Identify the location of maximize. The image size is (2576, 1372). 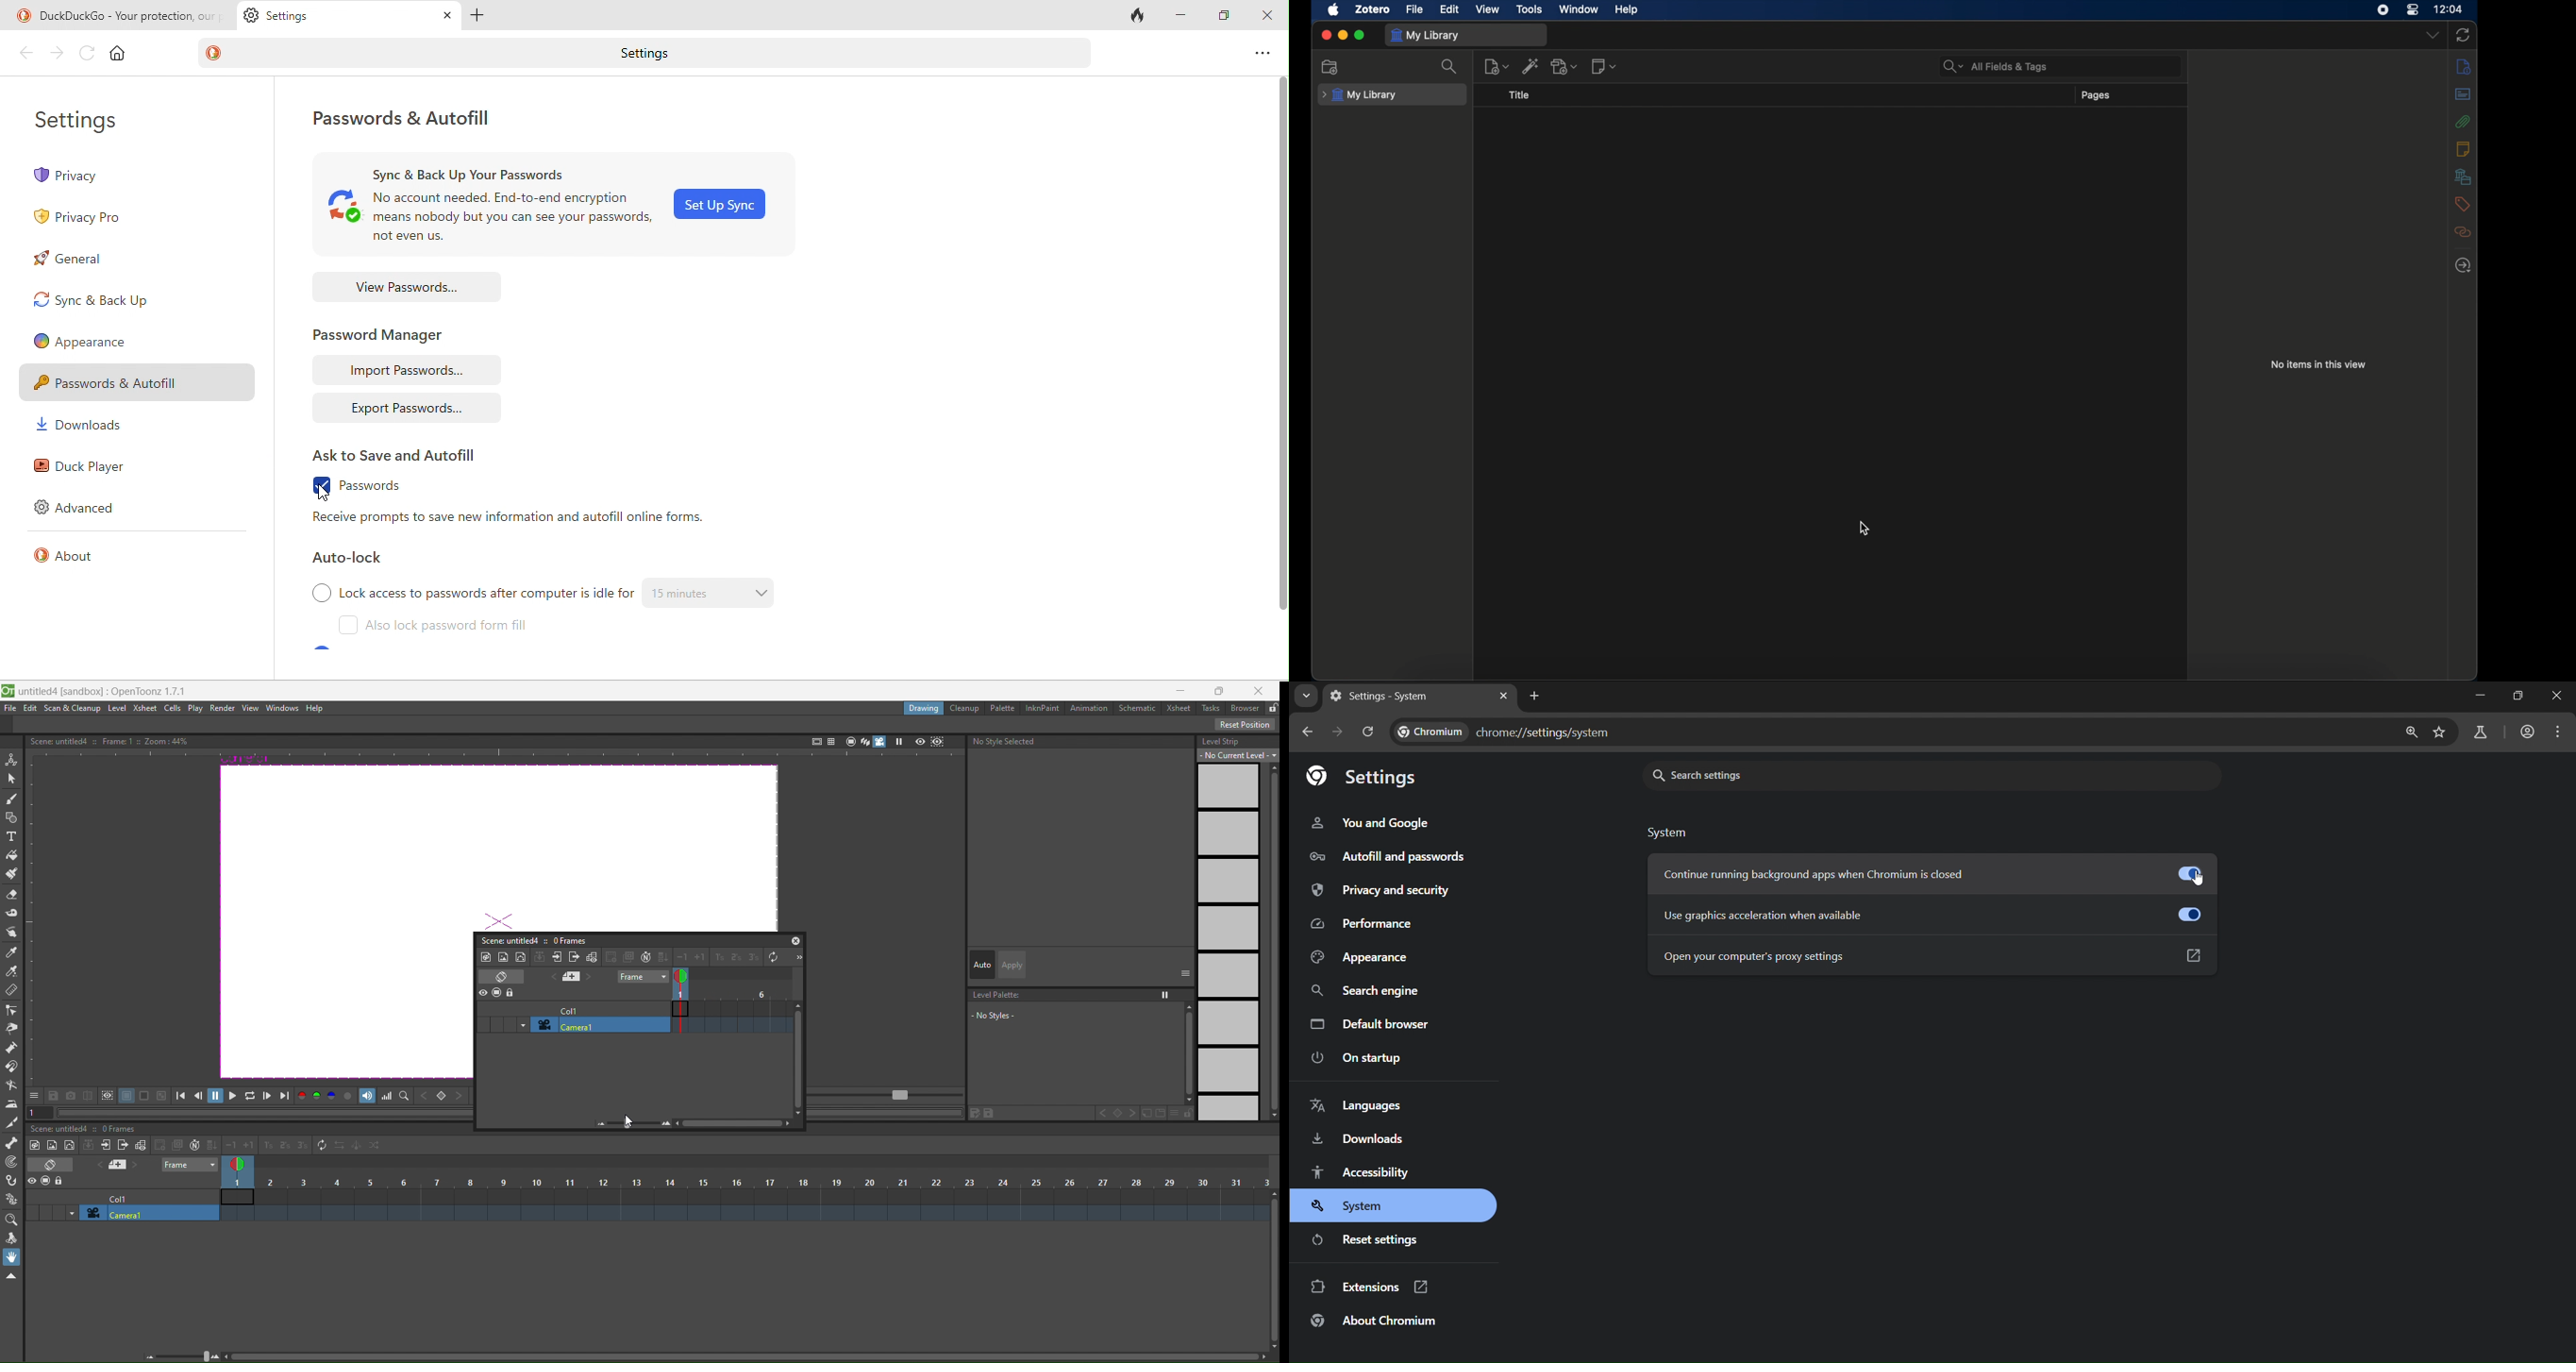
(1223, 15).